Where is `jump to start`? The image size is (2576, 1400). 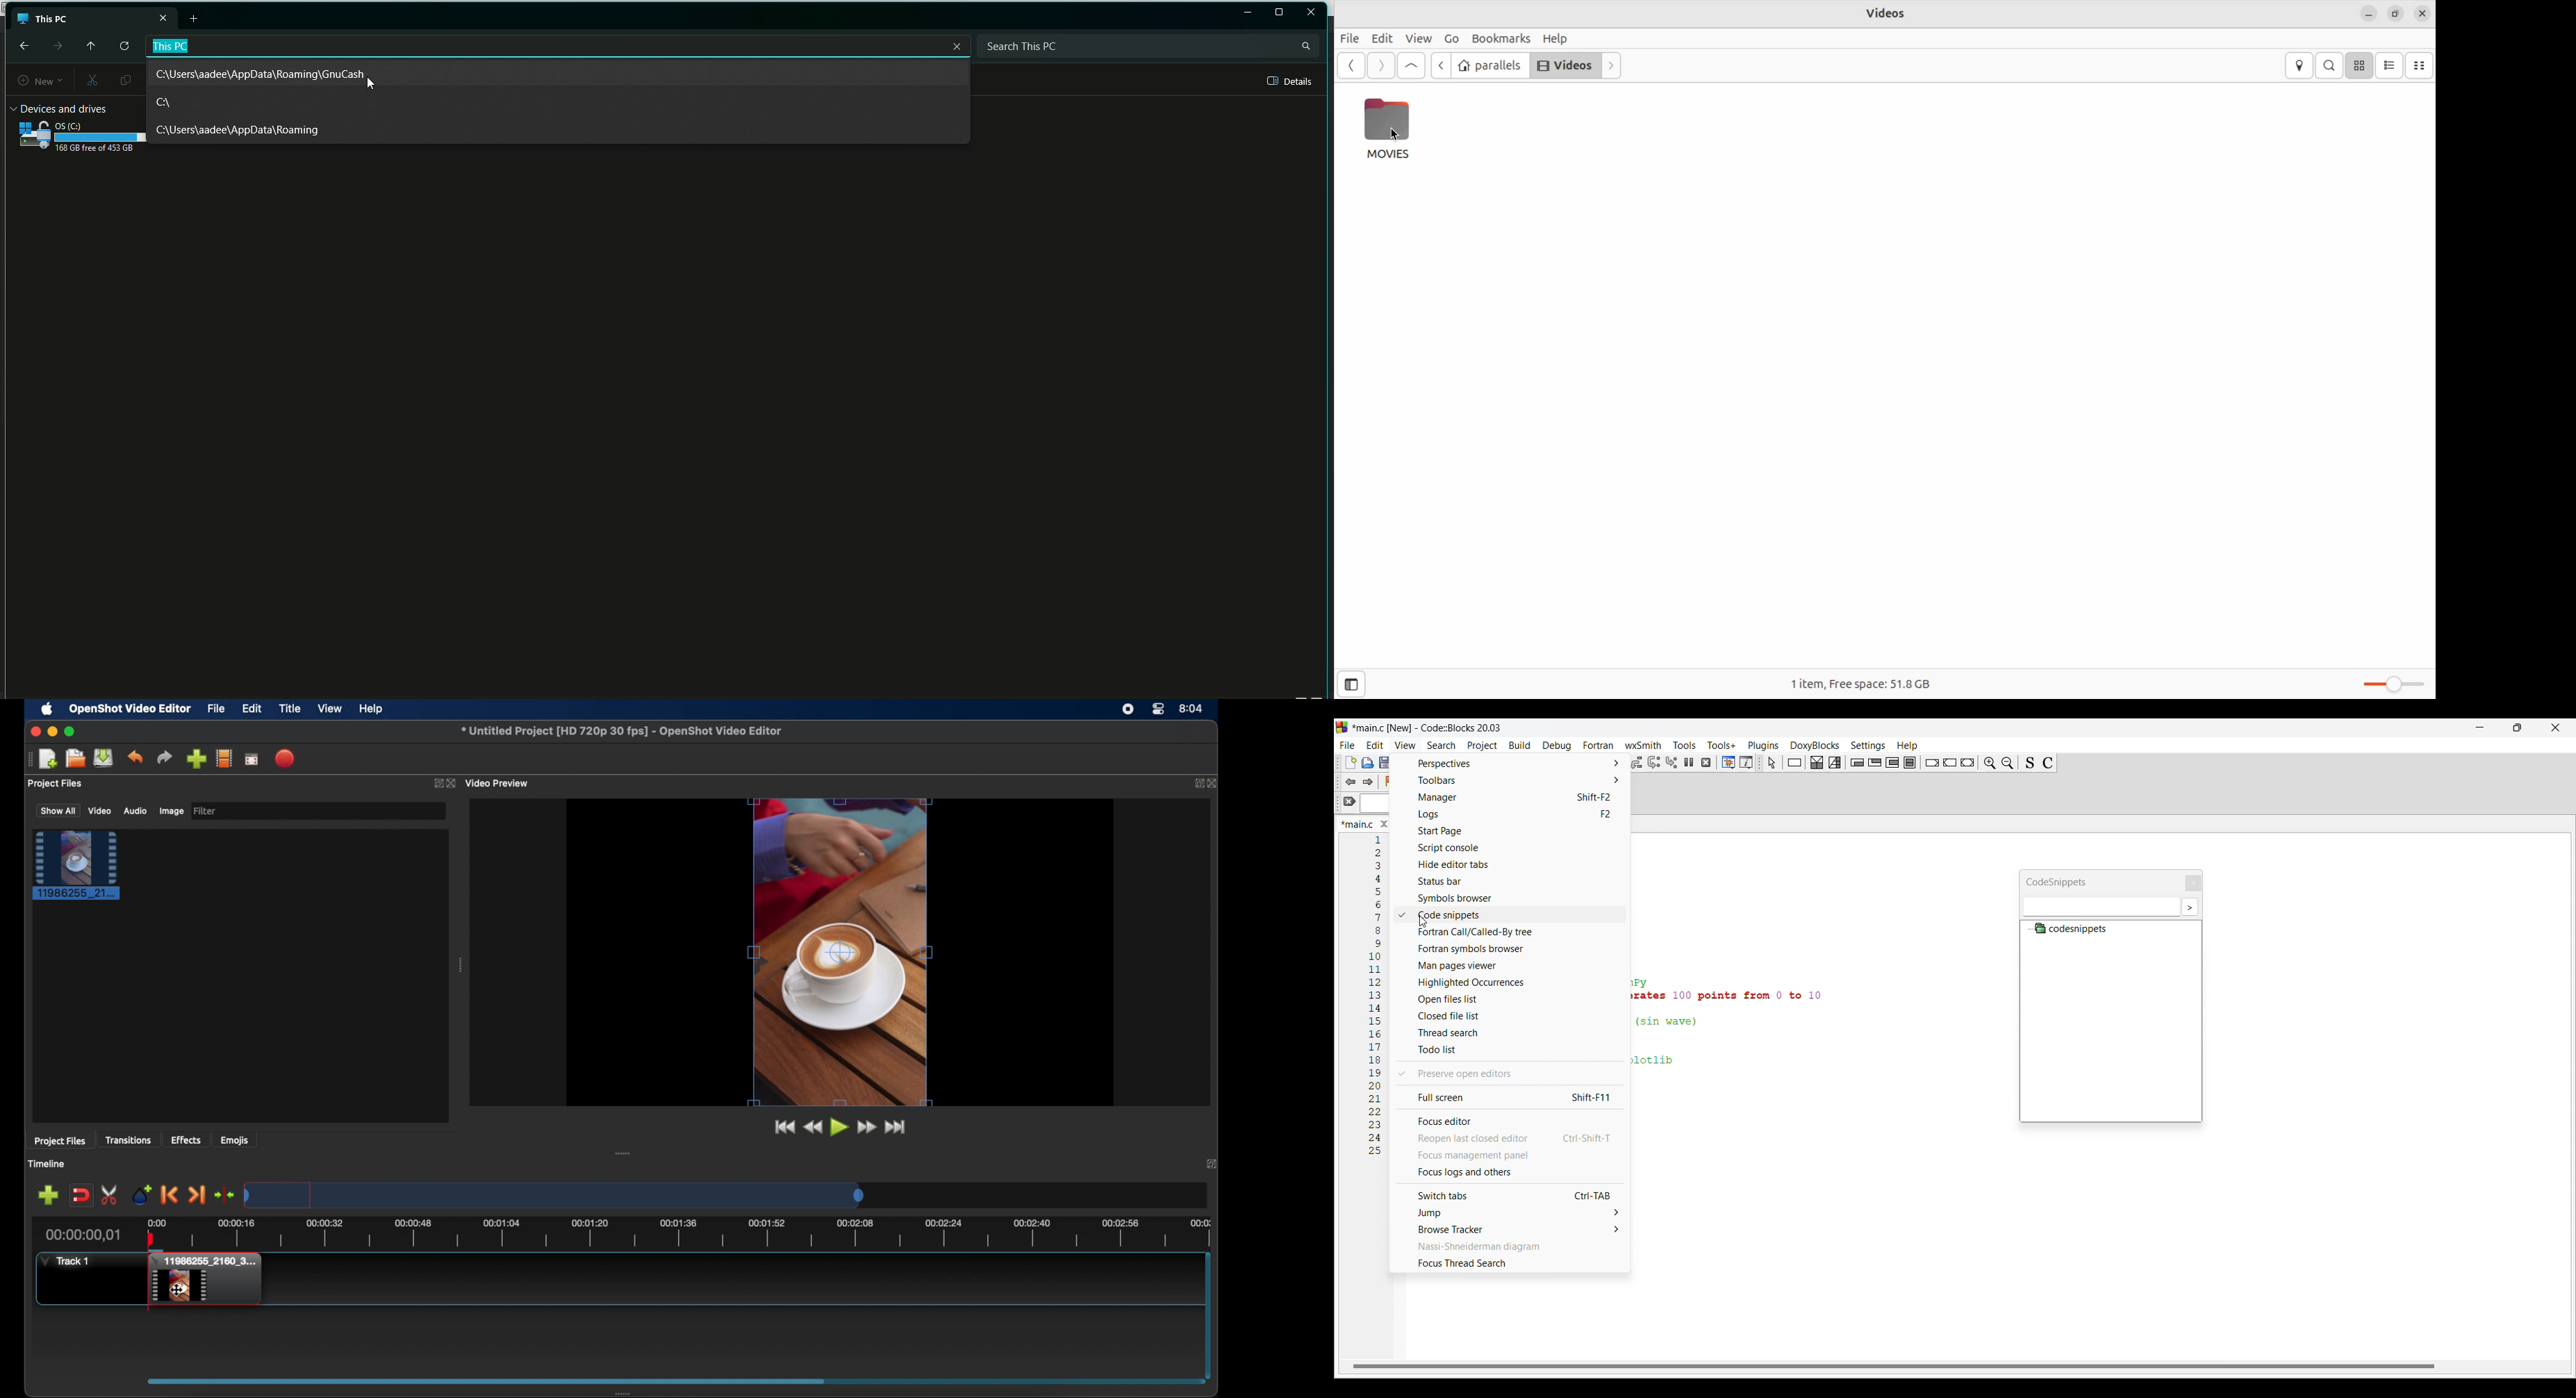
jump to start is located at coordinates (784, 1127).